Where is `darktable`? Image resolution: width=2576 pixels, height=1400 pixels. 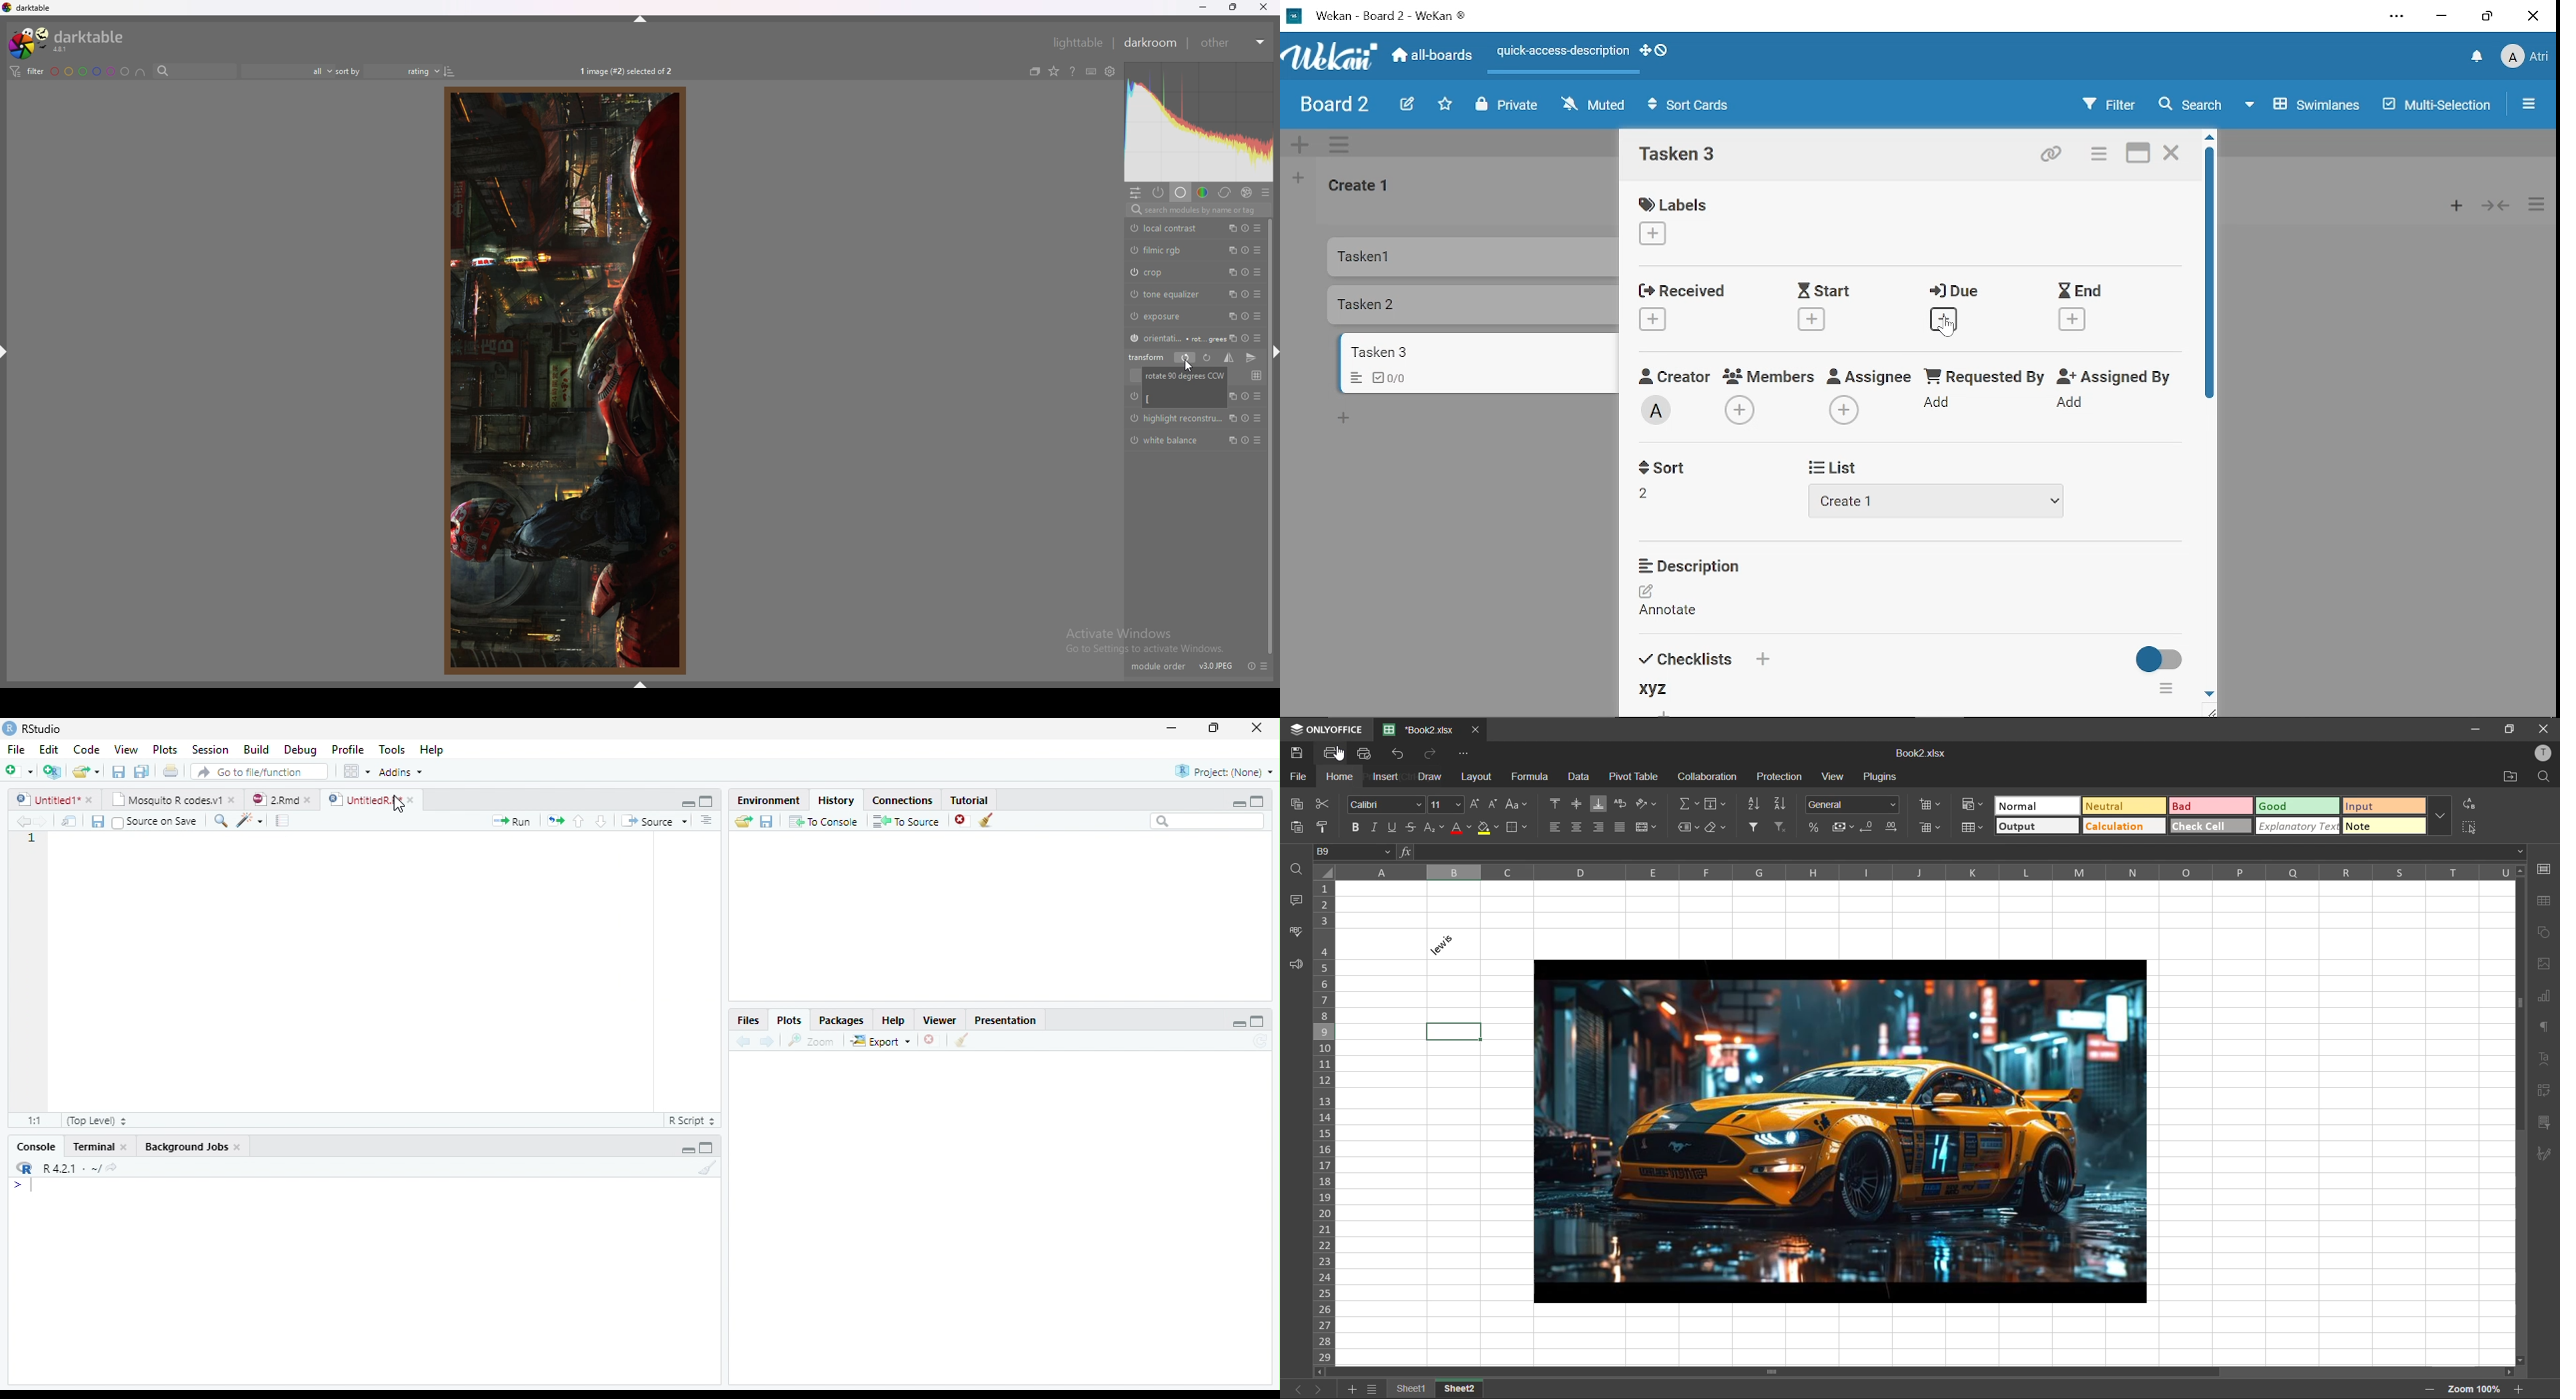 darktable is located at coordinates (71, 41).